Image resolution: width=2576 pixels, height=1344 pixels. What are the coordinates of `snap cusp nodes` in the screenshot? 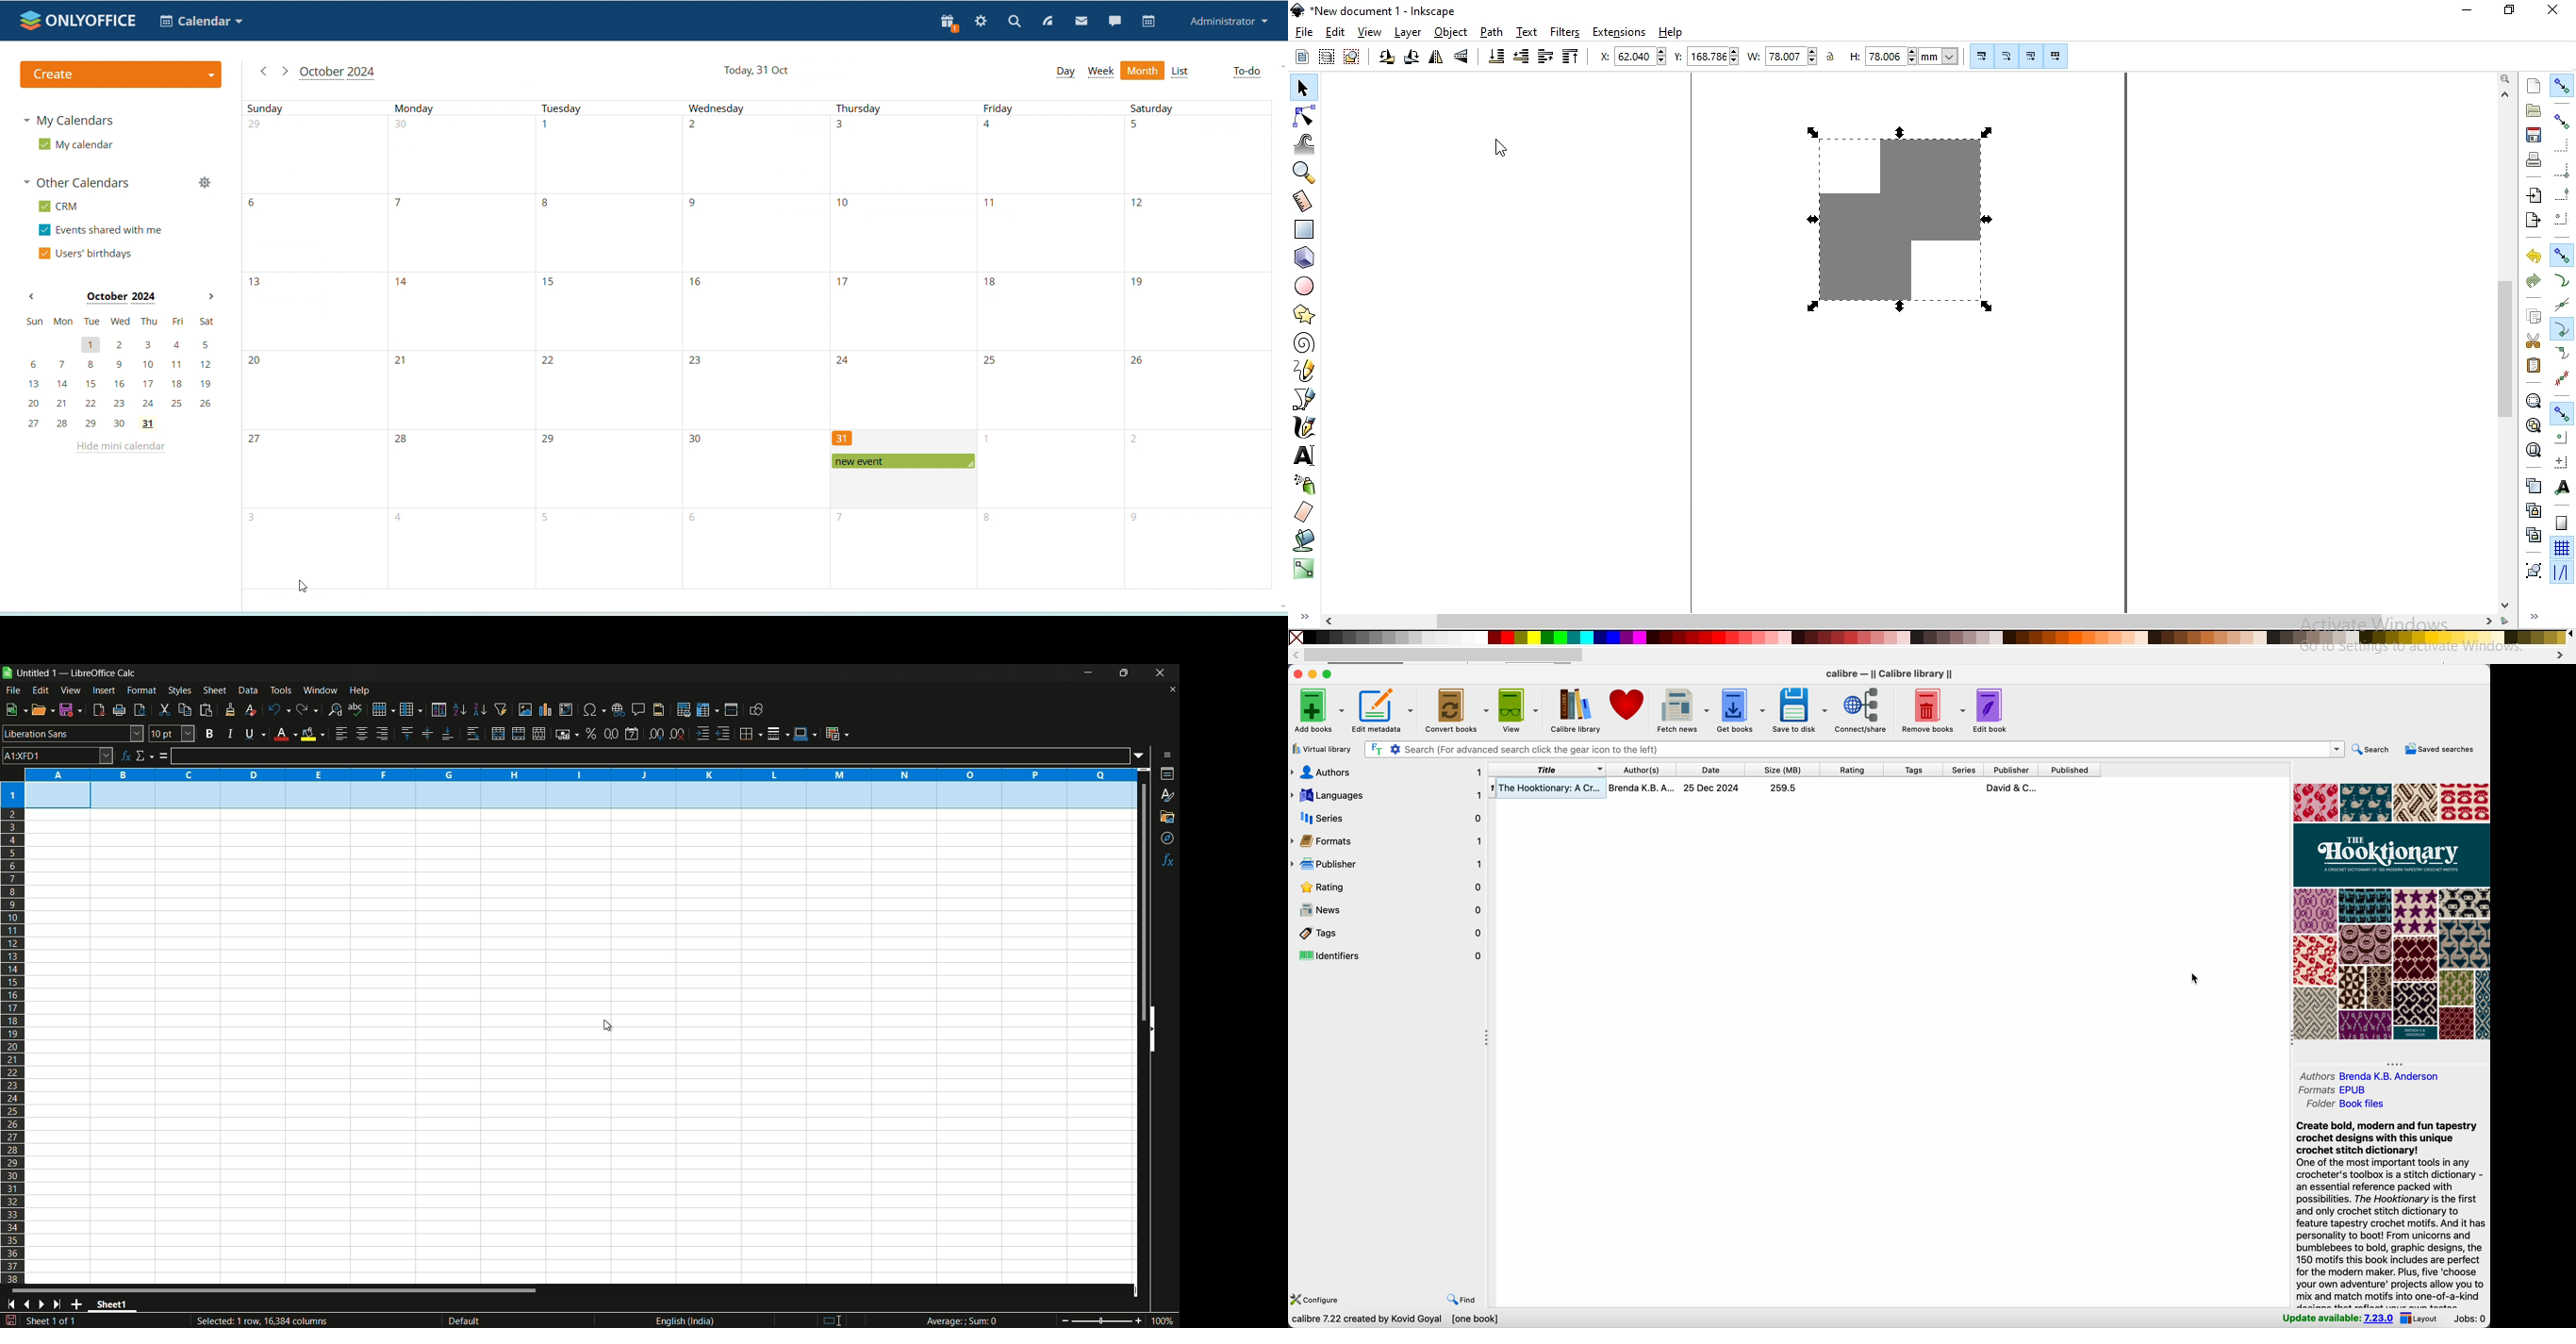 It's located at (2563, 329).